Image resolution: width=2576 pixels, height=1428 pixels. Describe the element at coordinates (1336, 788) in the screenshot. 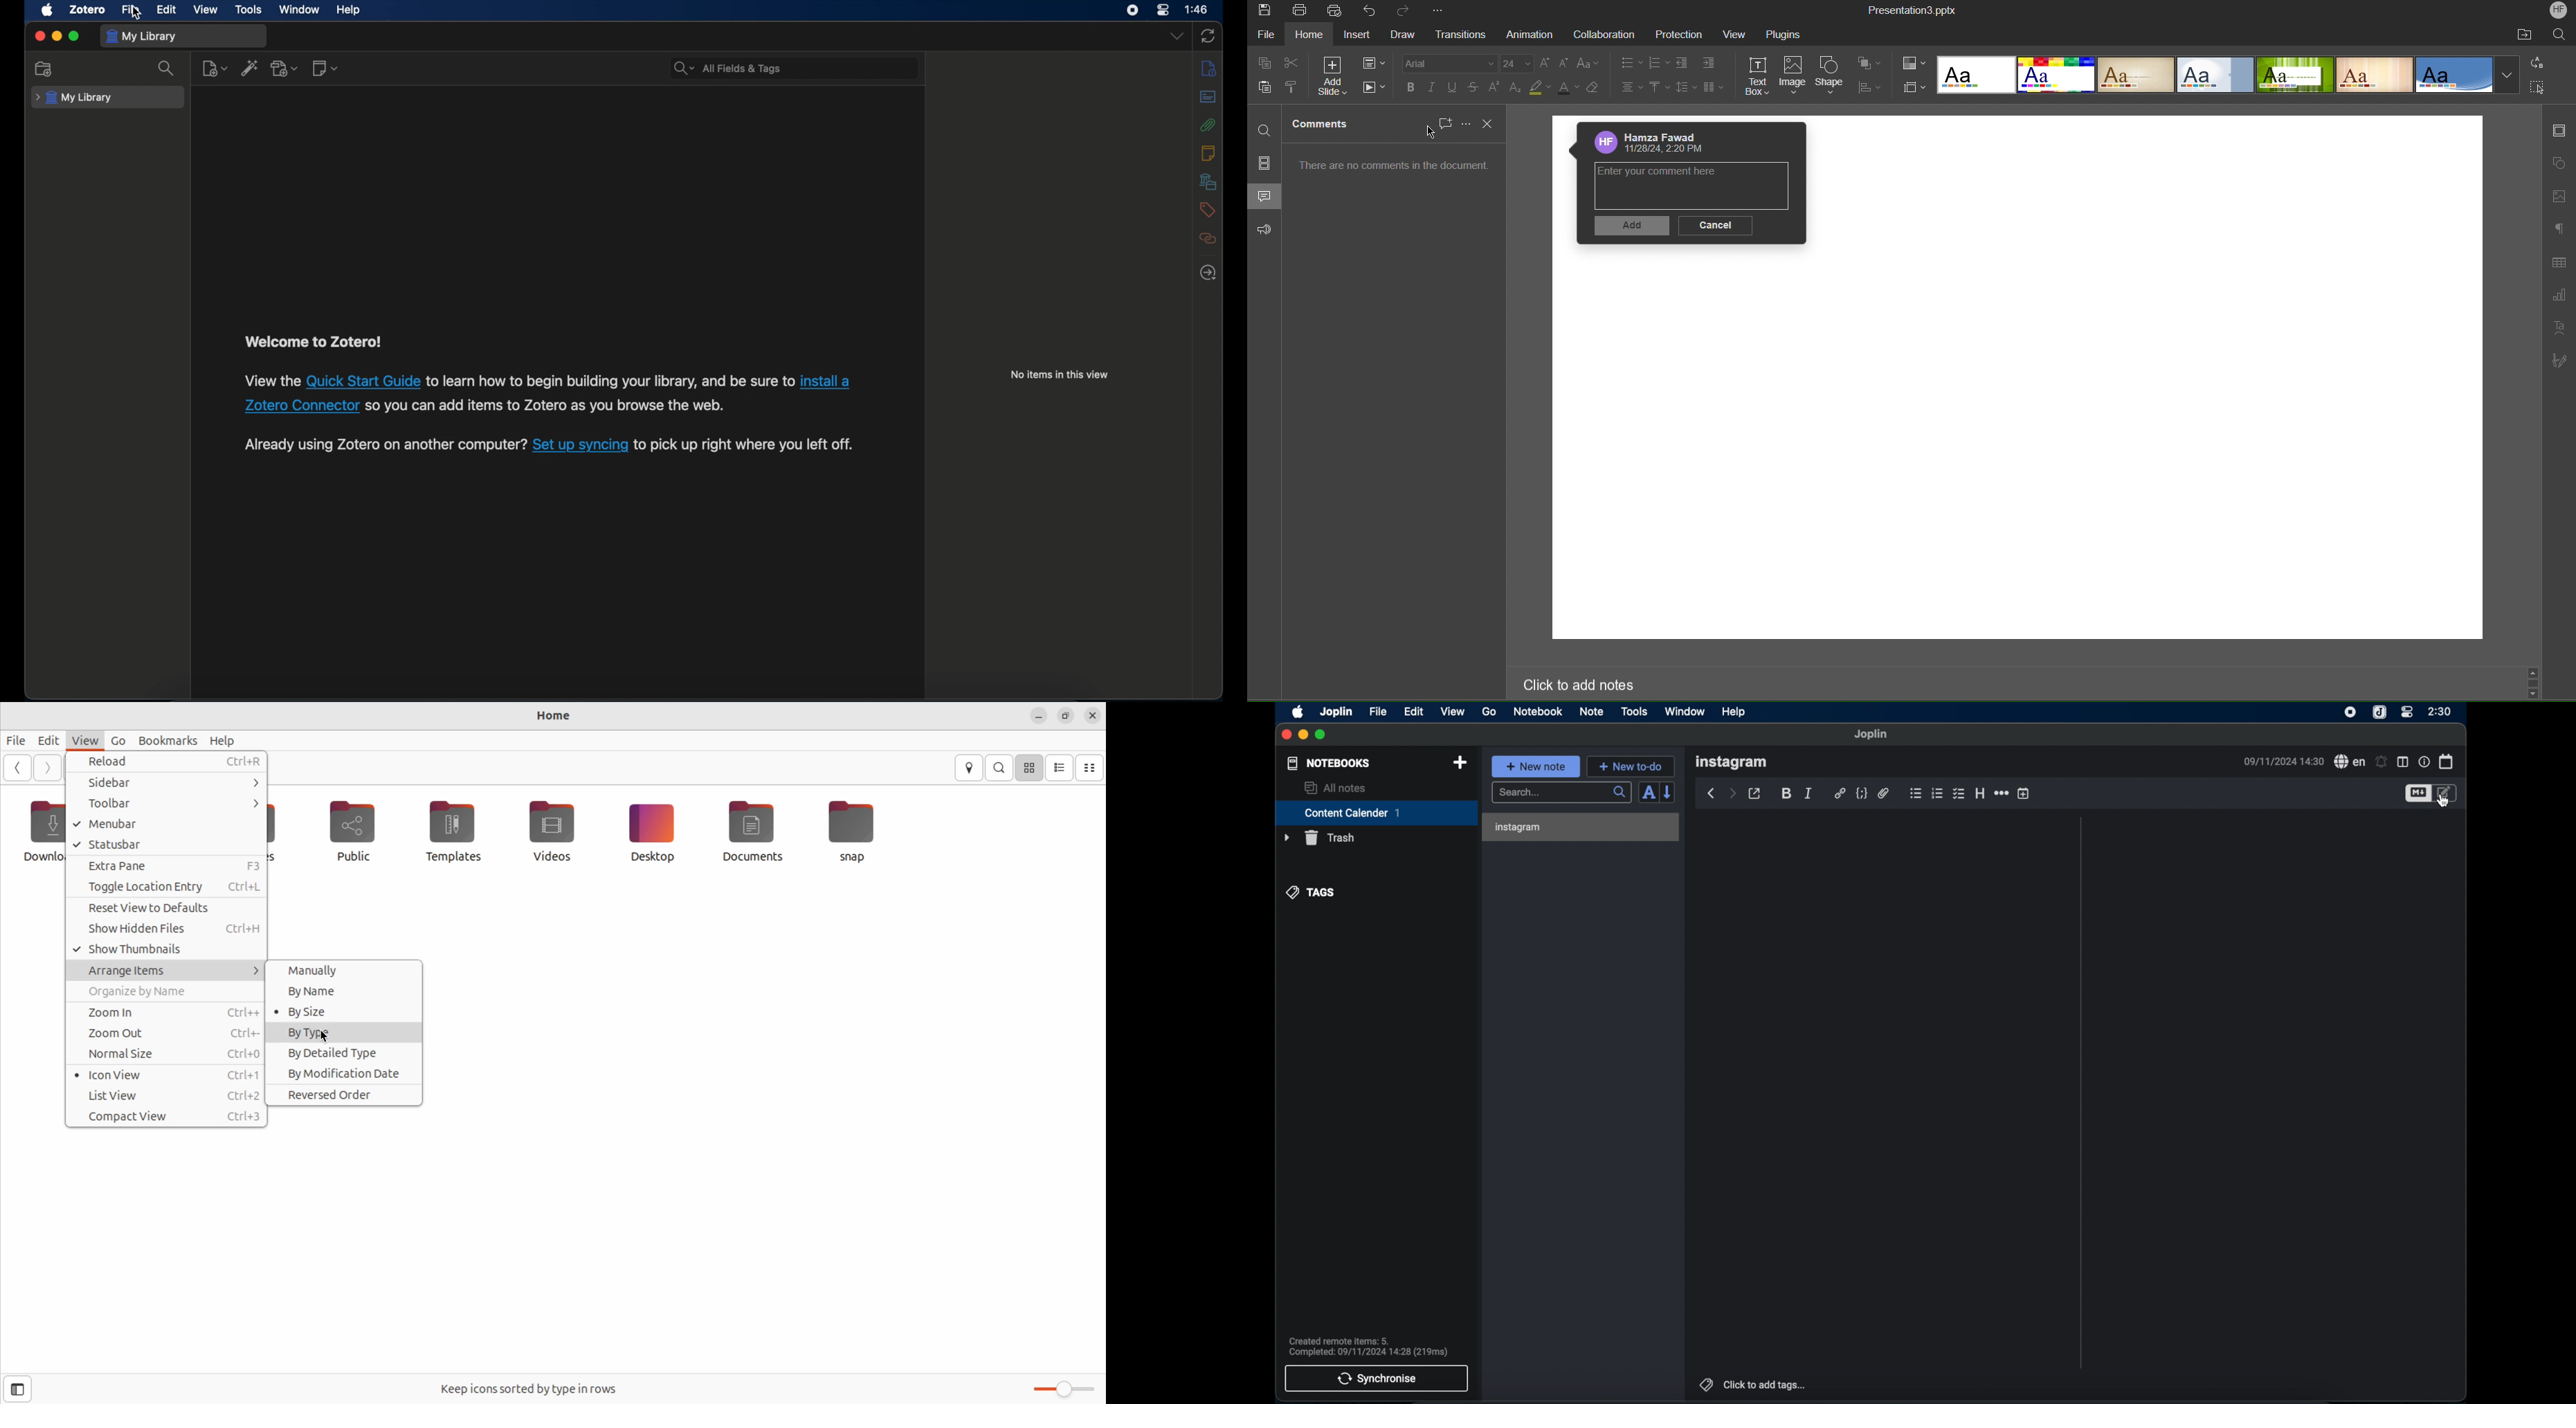

I see `all notes` at that location.